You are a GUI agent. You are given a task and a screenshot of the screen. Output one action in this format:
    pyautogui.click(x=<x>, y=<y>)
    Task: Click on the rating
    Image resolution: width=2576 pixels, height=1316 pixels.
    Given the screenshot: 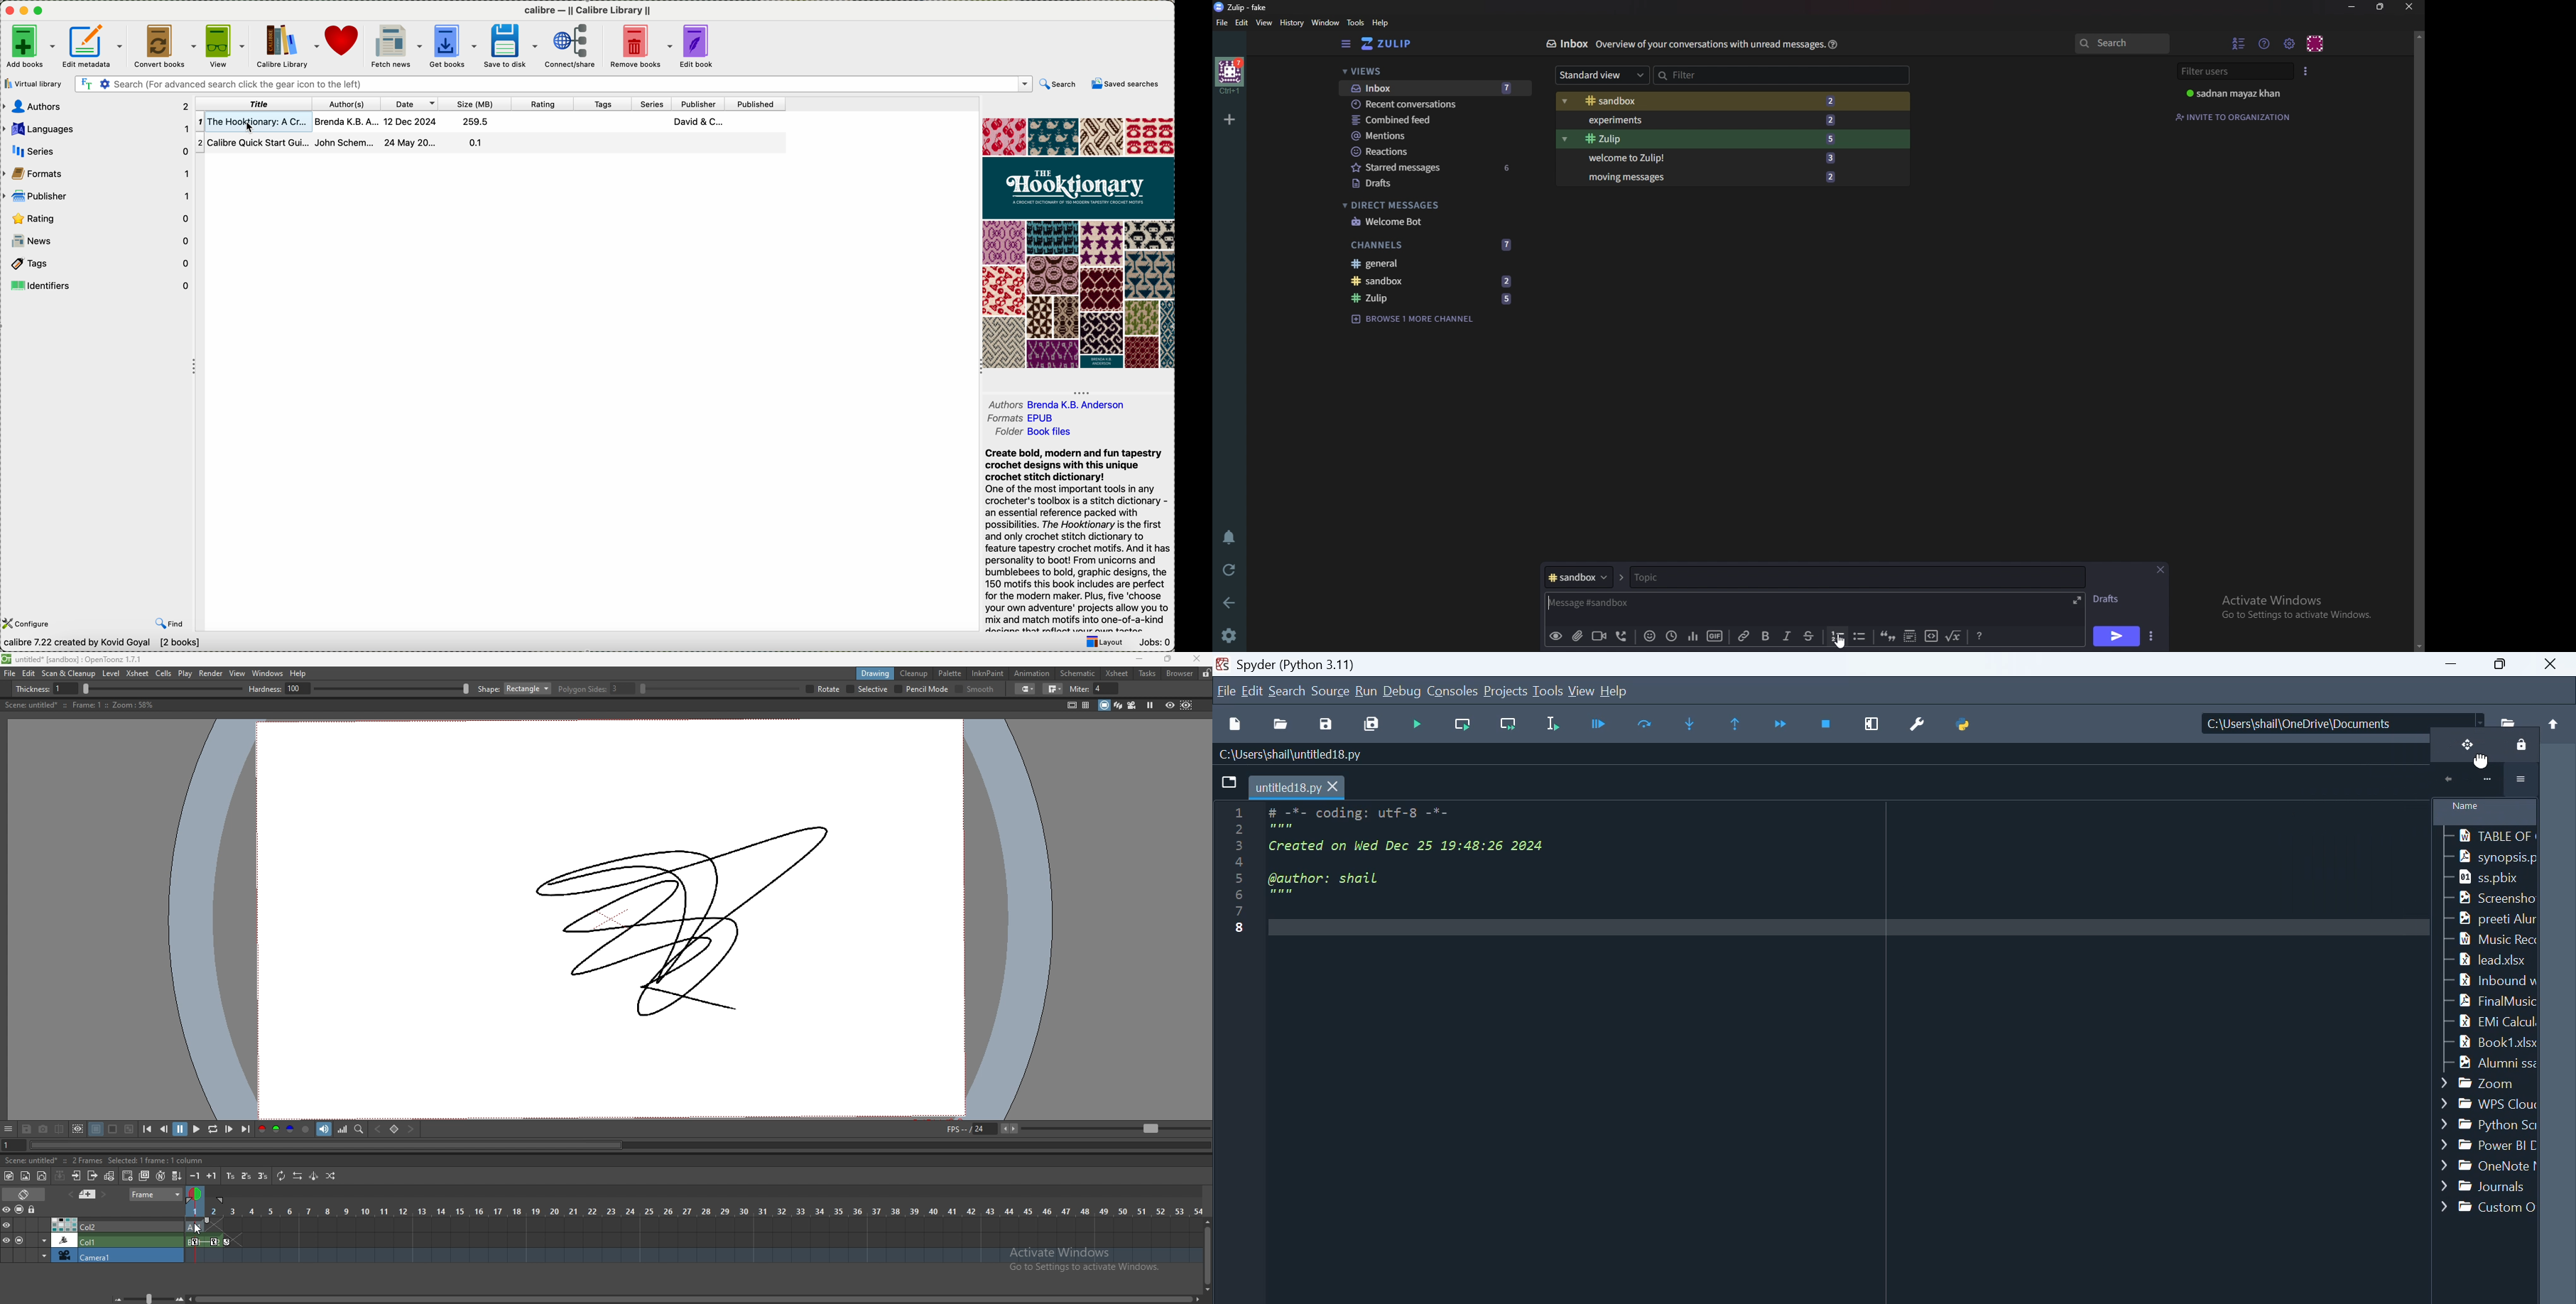 What is the action you would take?
    pyautogui.click(x=541, y=104)
    